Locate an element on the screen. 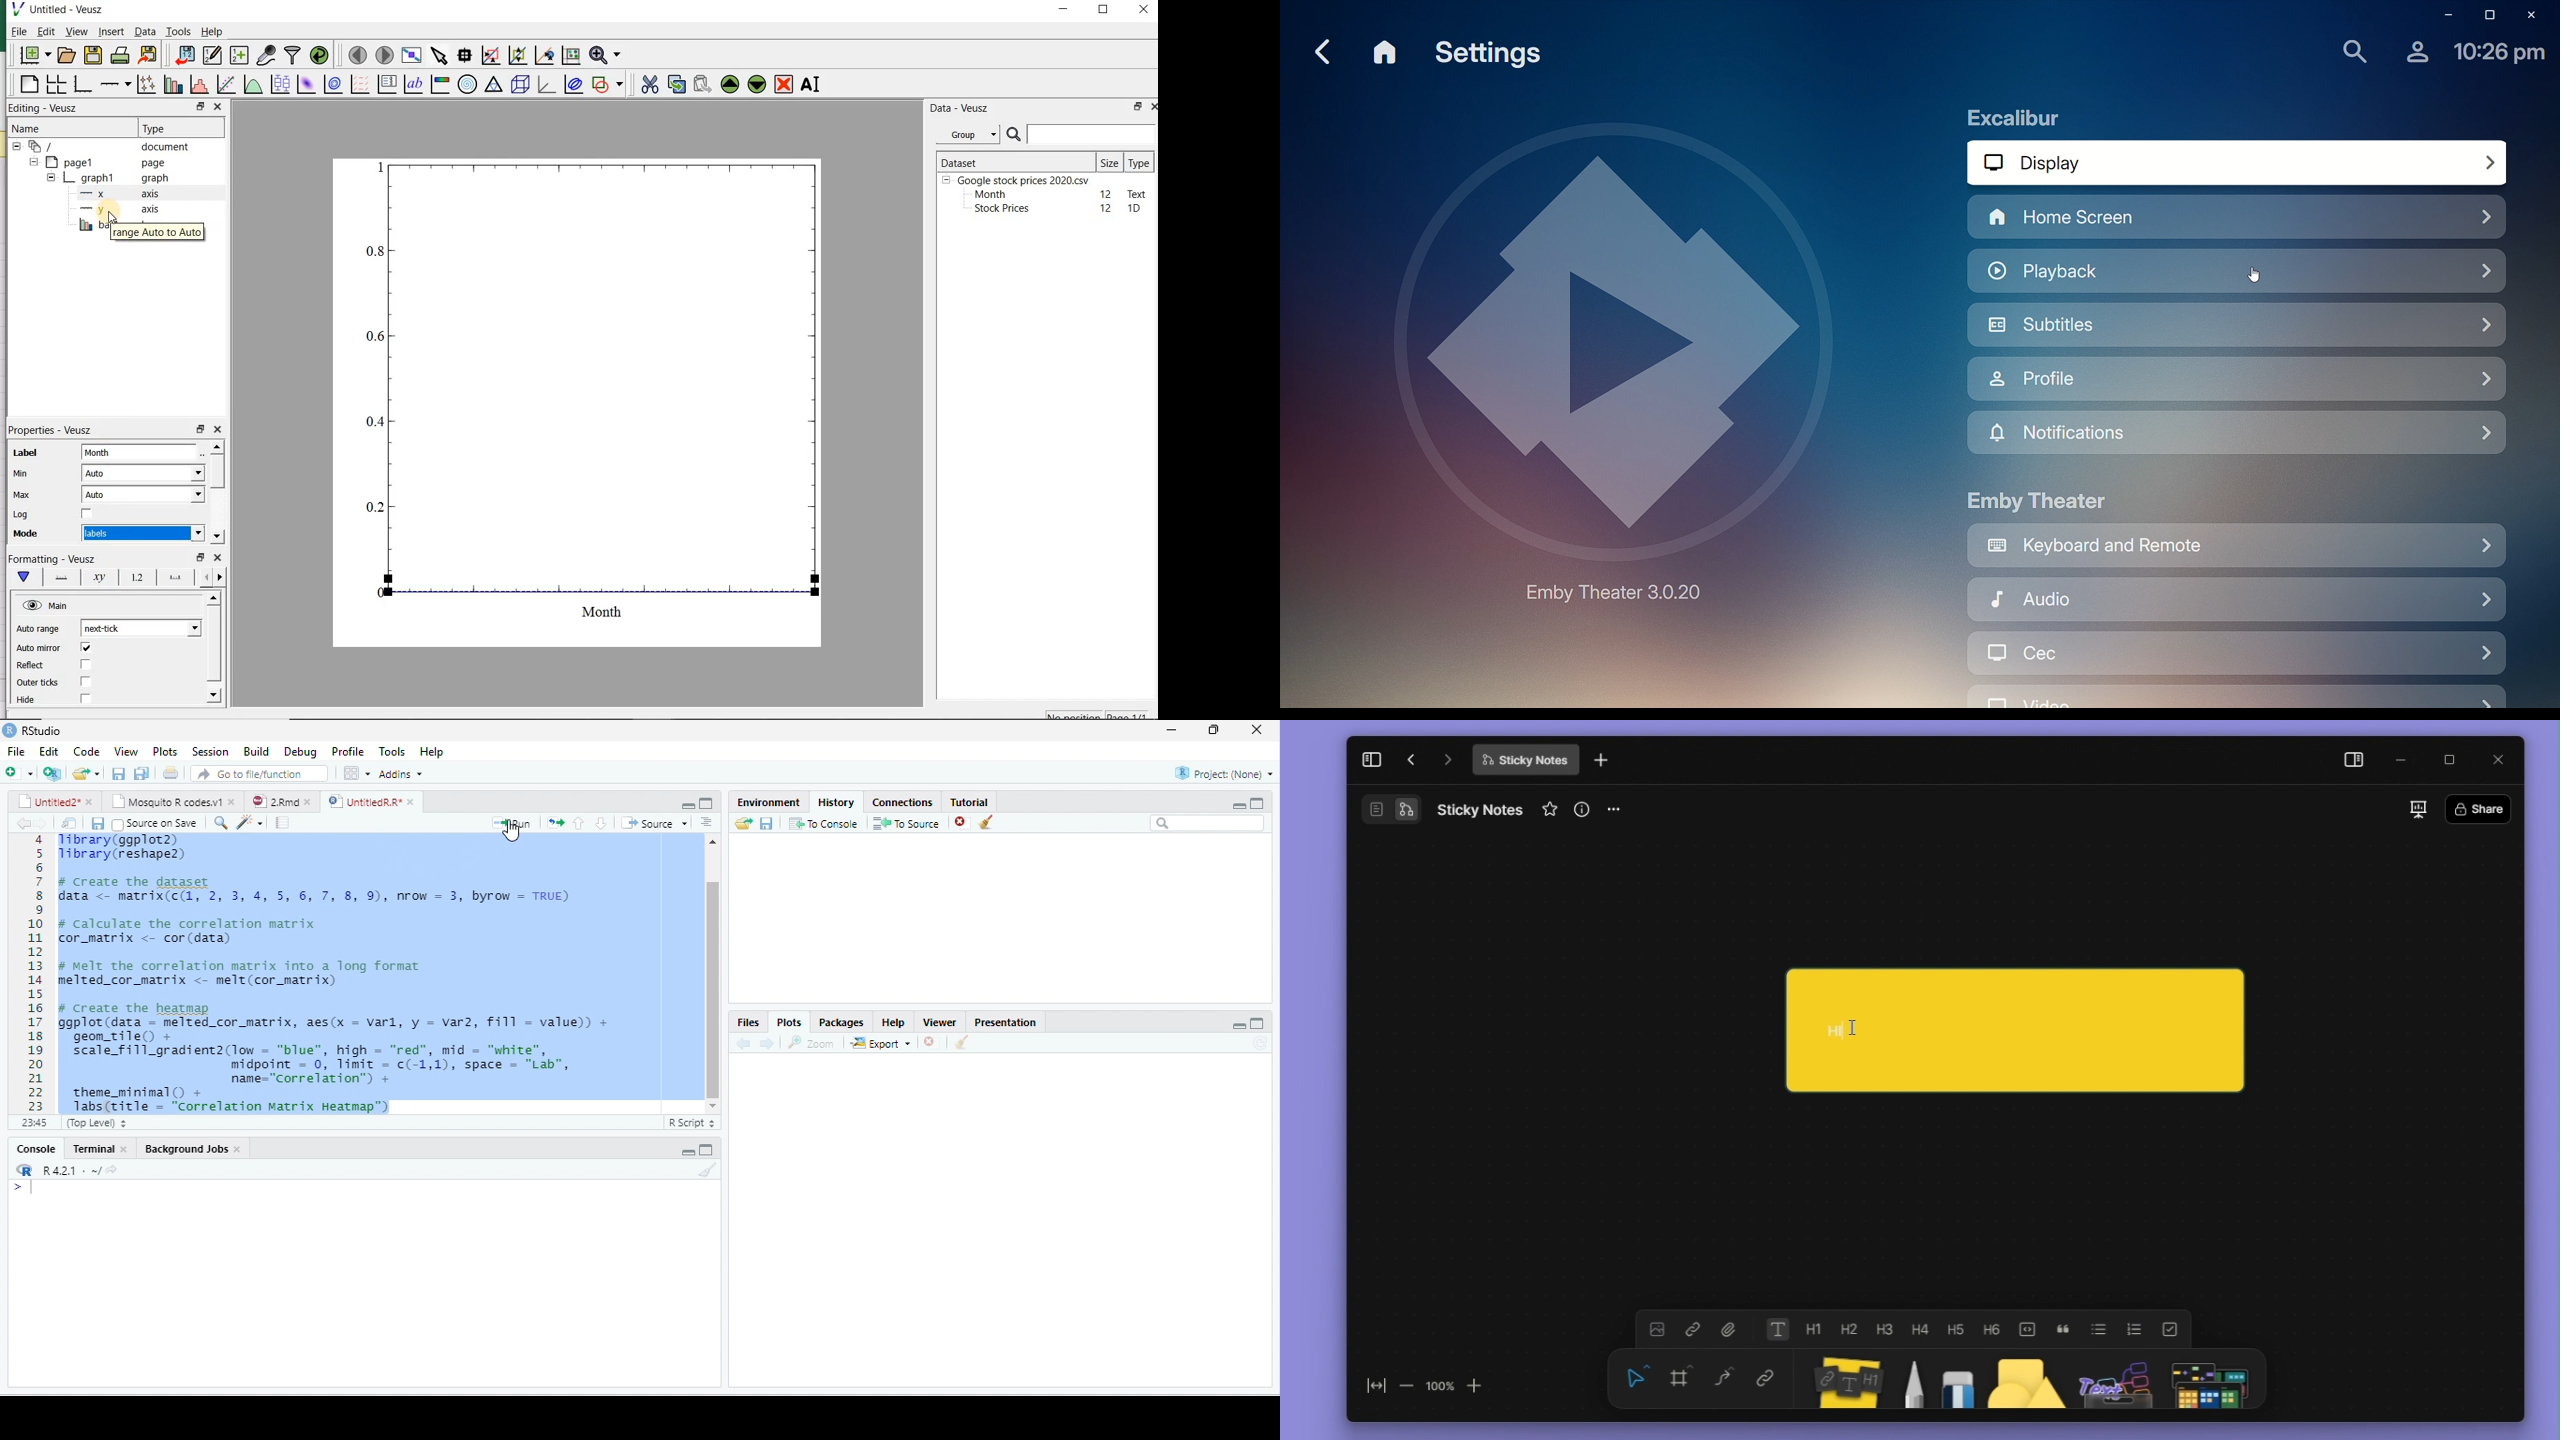 The image size is (2576, 1456). zoom is located at coordinates (814, 1043).